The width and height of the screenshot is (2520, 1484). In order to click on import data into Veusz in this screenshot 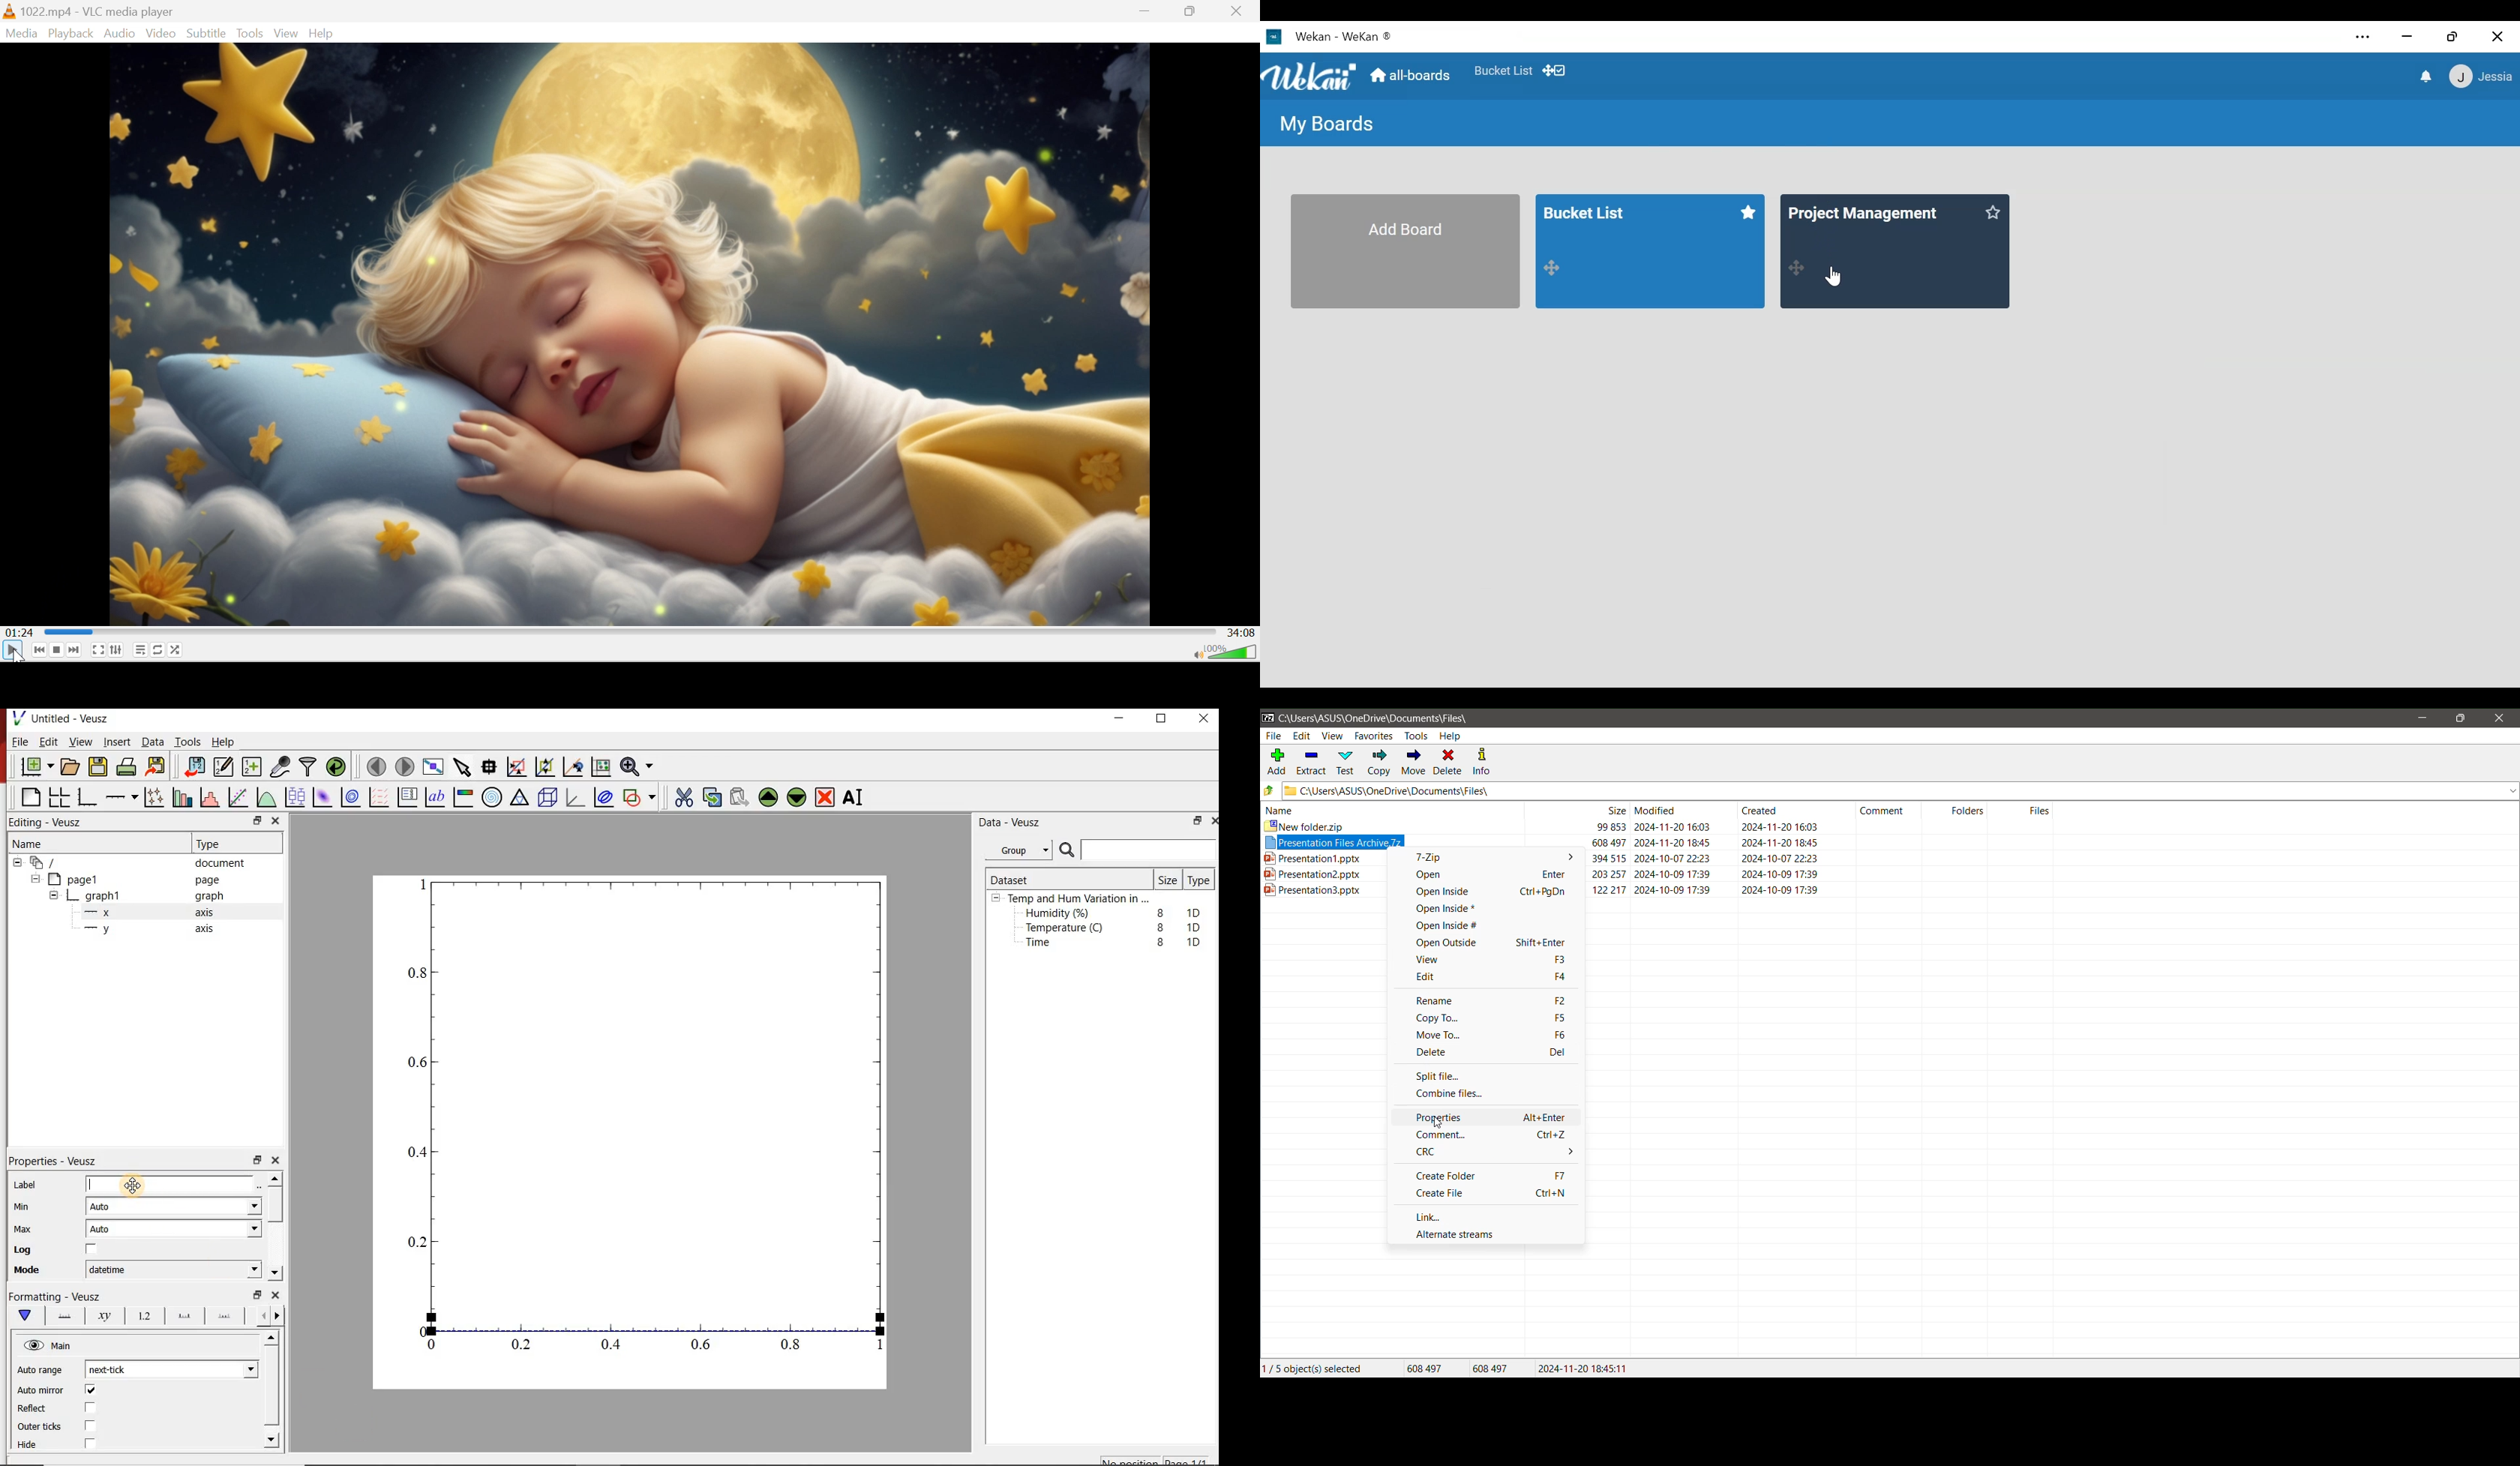, I will do `click(194, 765)`.